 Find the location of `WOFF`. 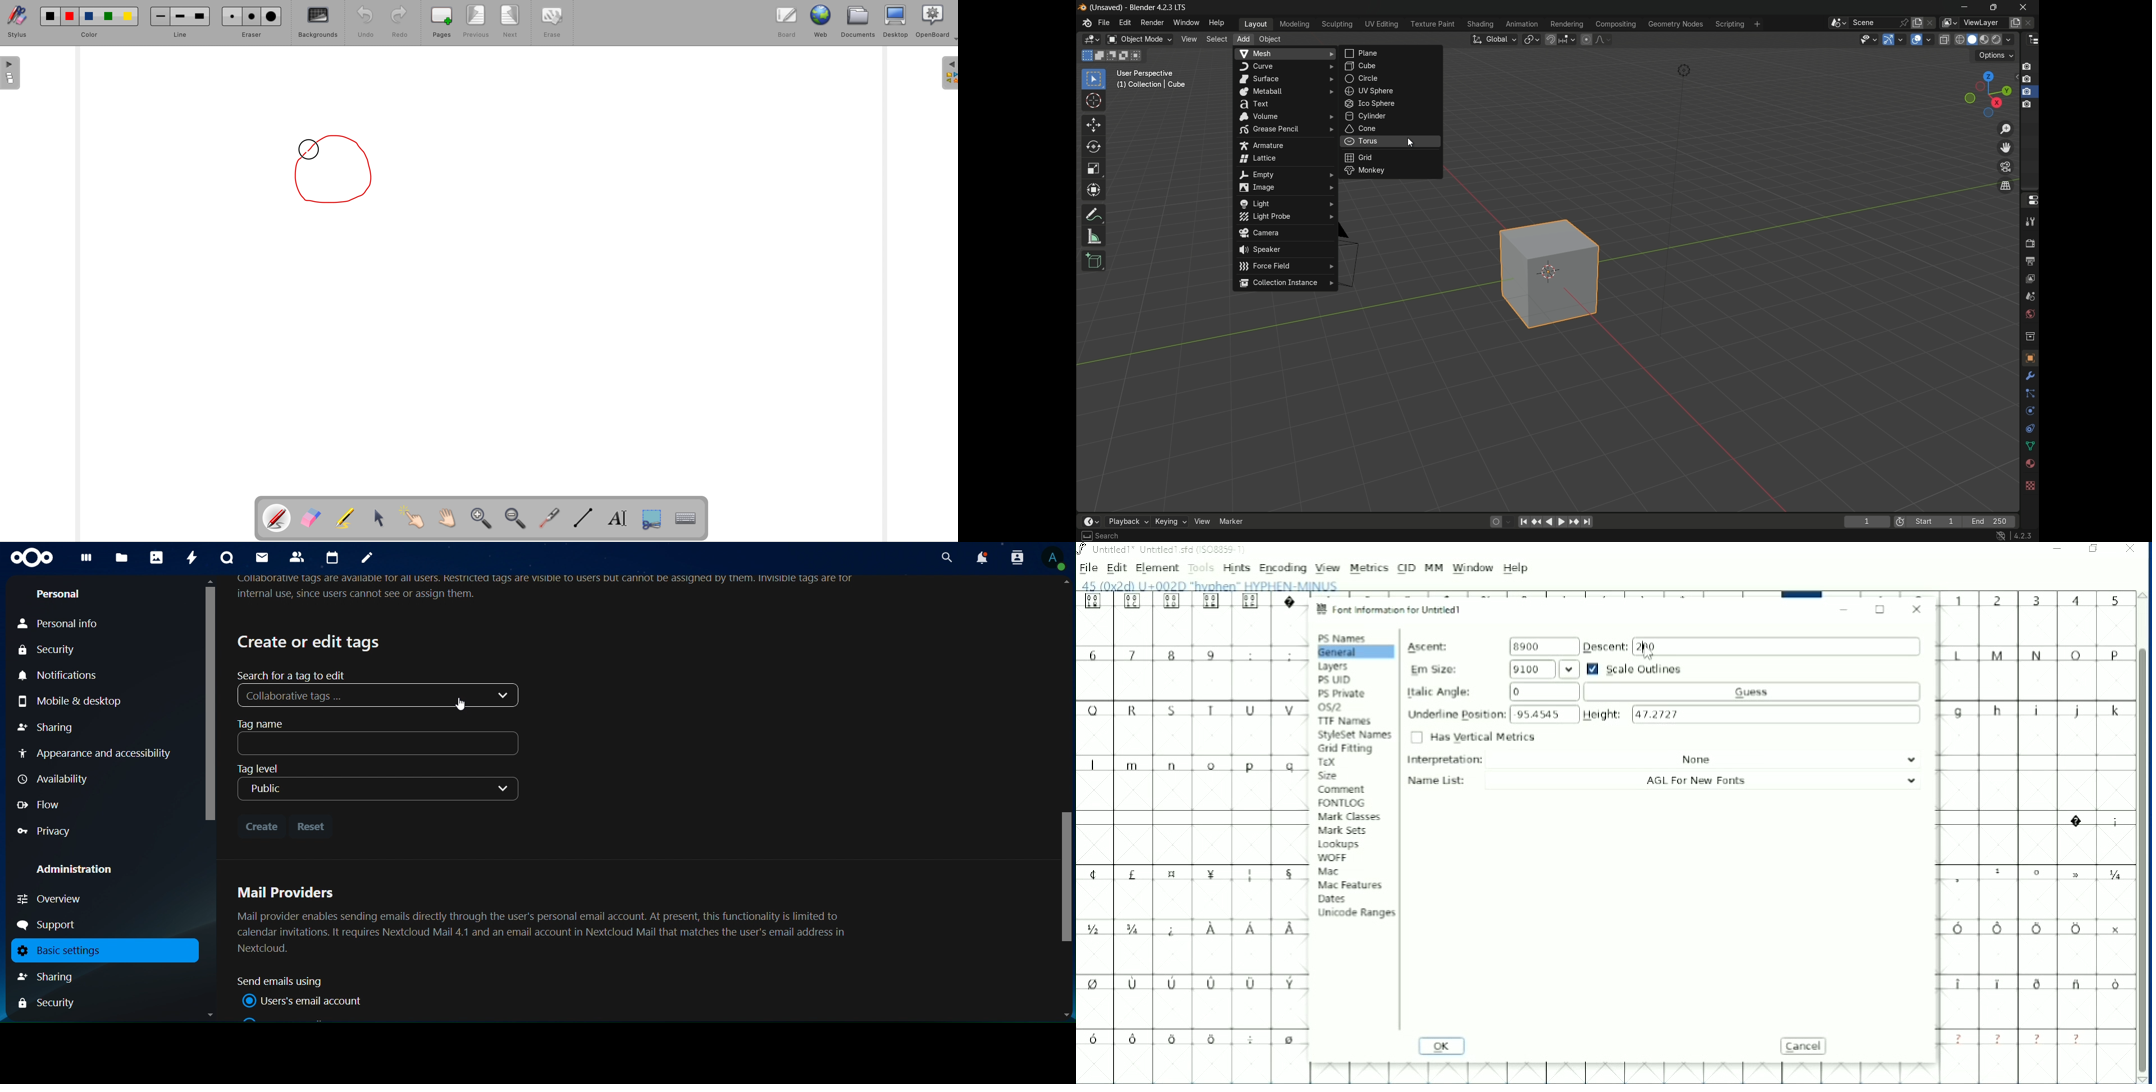

WOFF is located at coordinates (1332, 858).